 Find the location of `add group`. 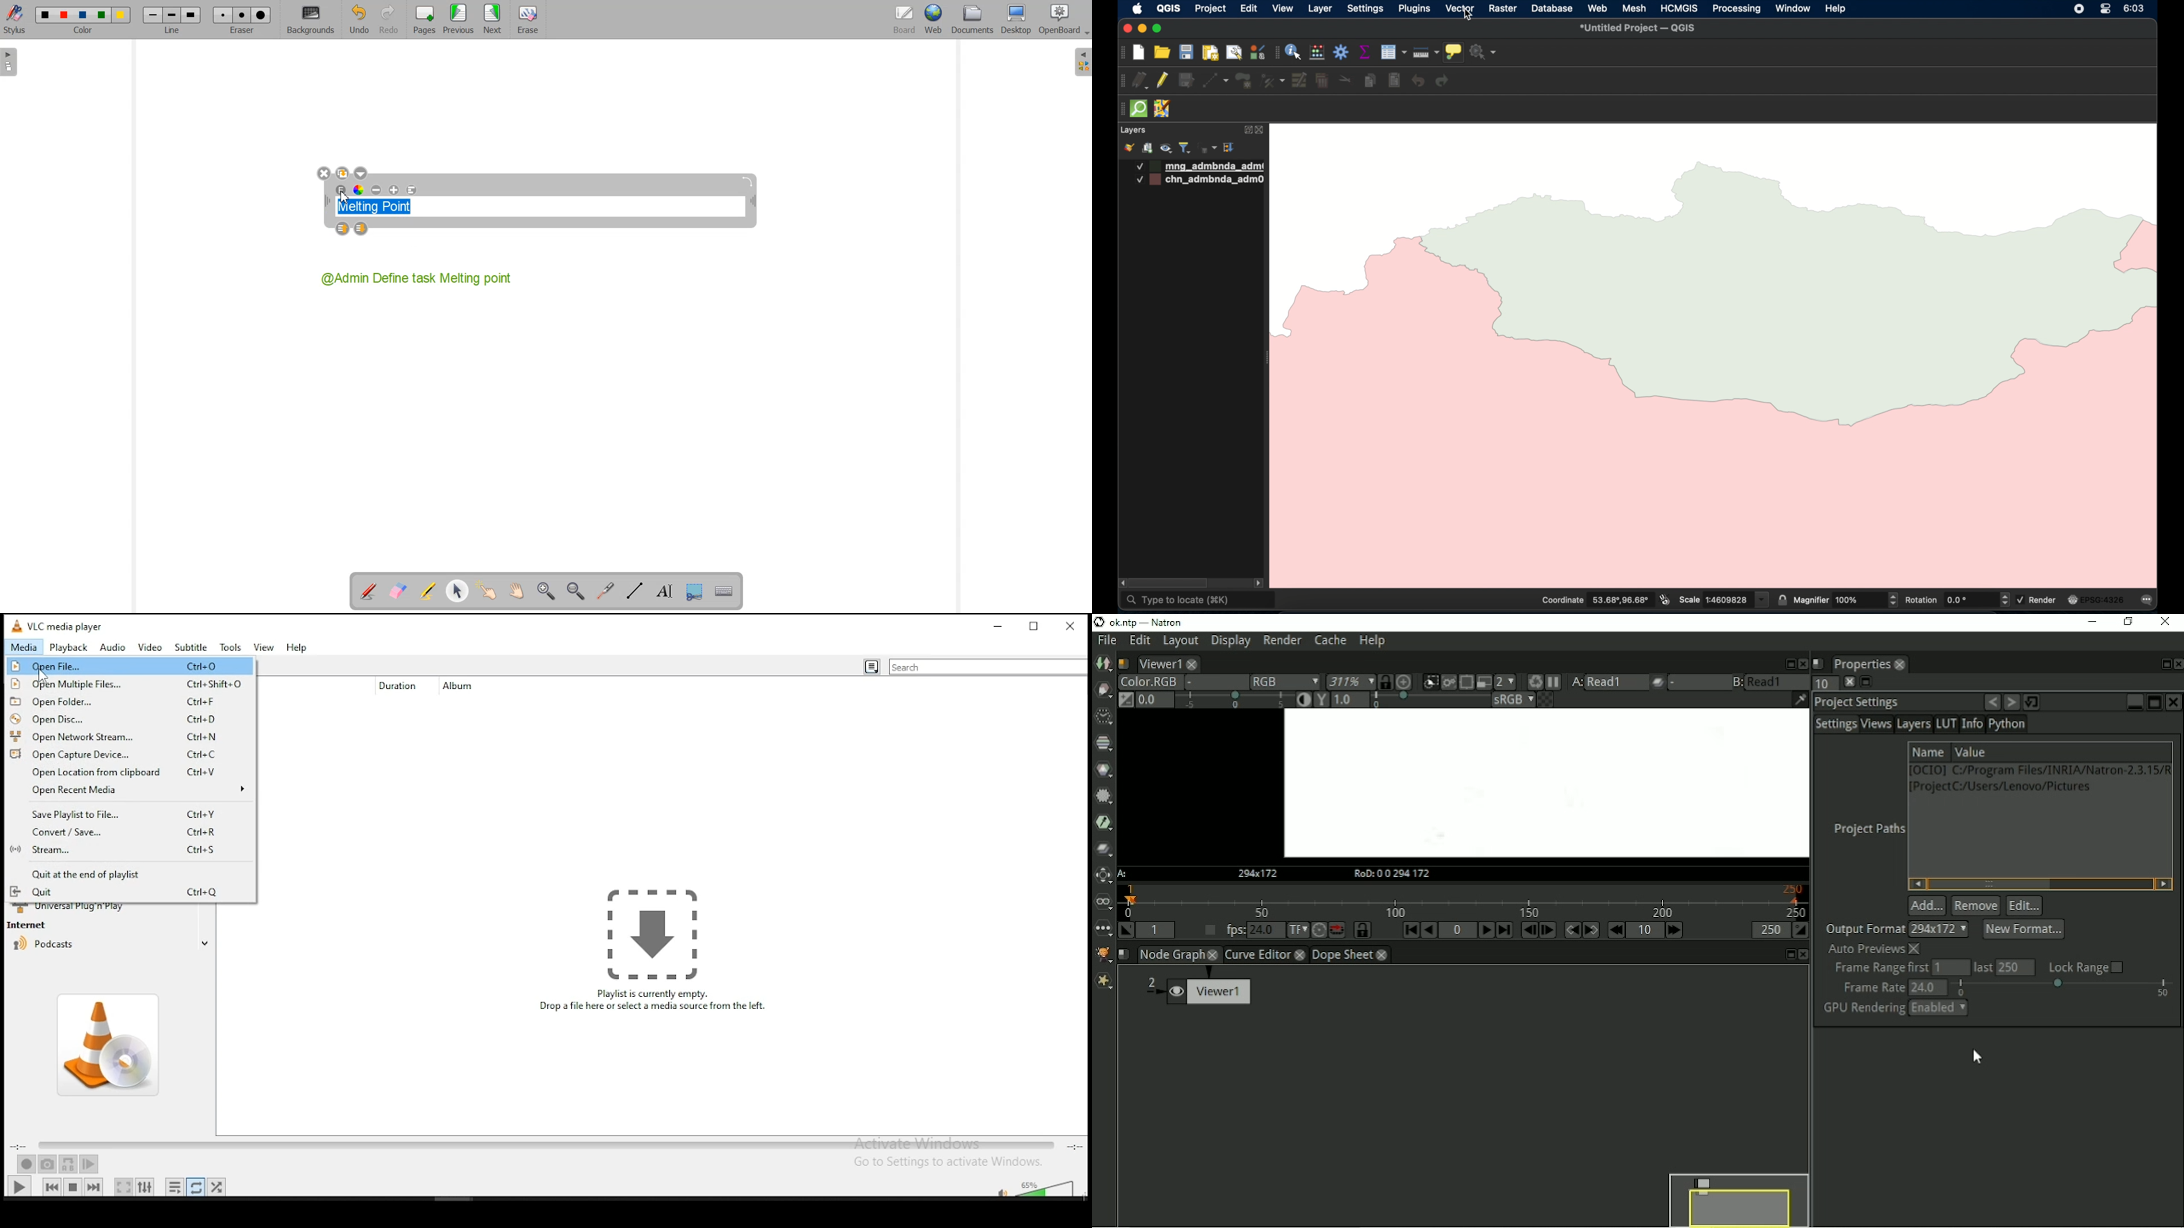

add group is located at coordinates (1147, 148).